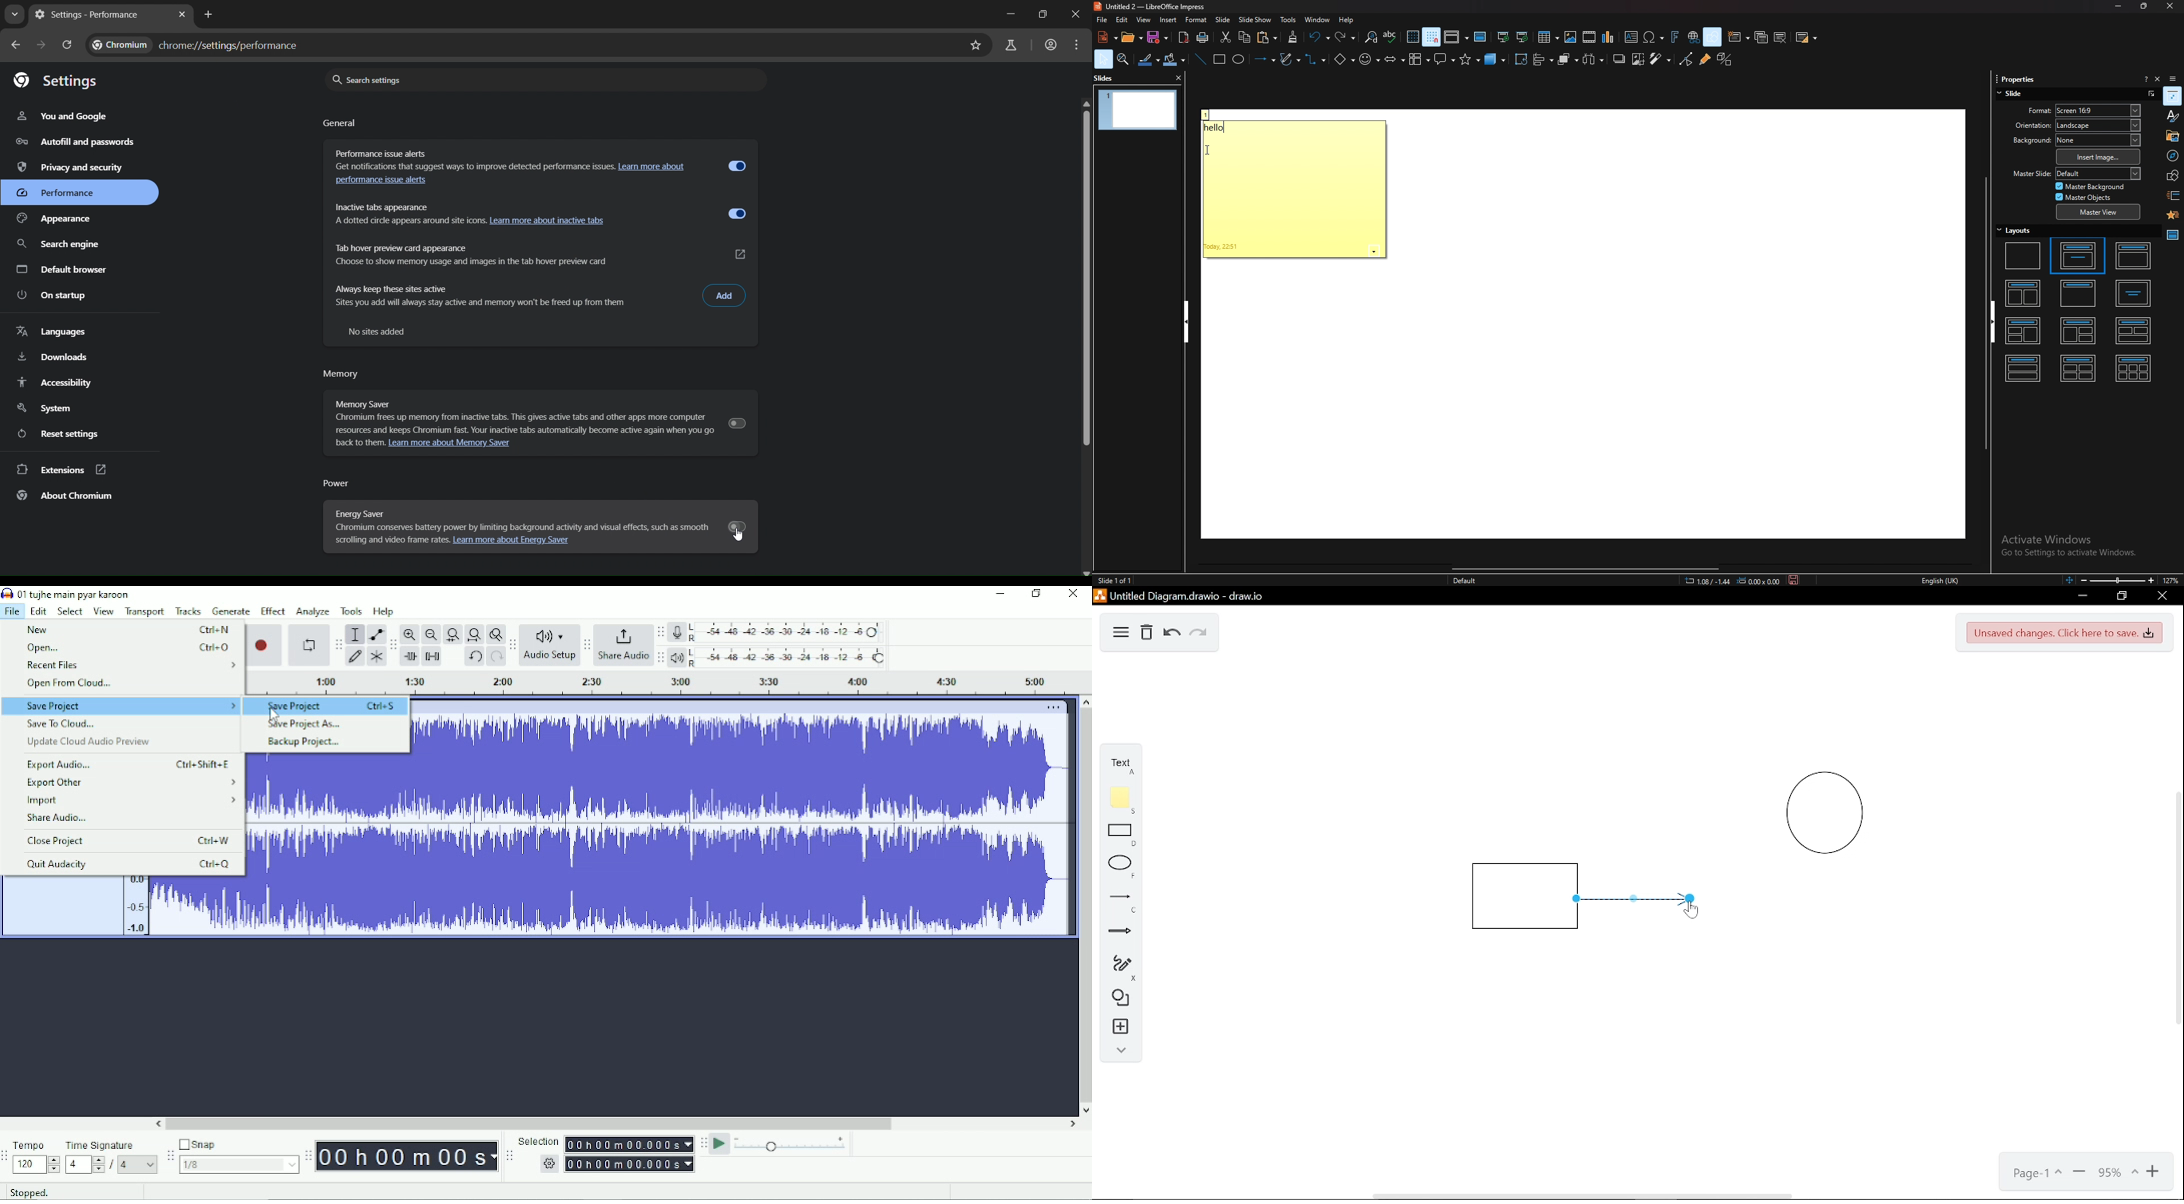 The height and width of the screenshot is (1204, 2184). Describe the element at coordinates (1267, 37) in the screenshot. I see `paste` at that location.